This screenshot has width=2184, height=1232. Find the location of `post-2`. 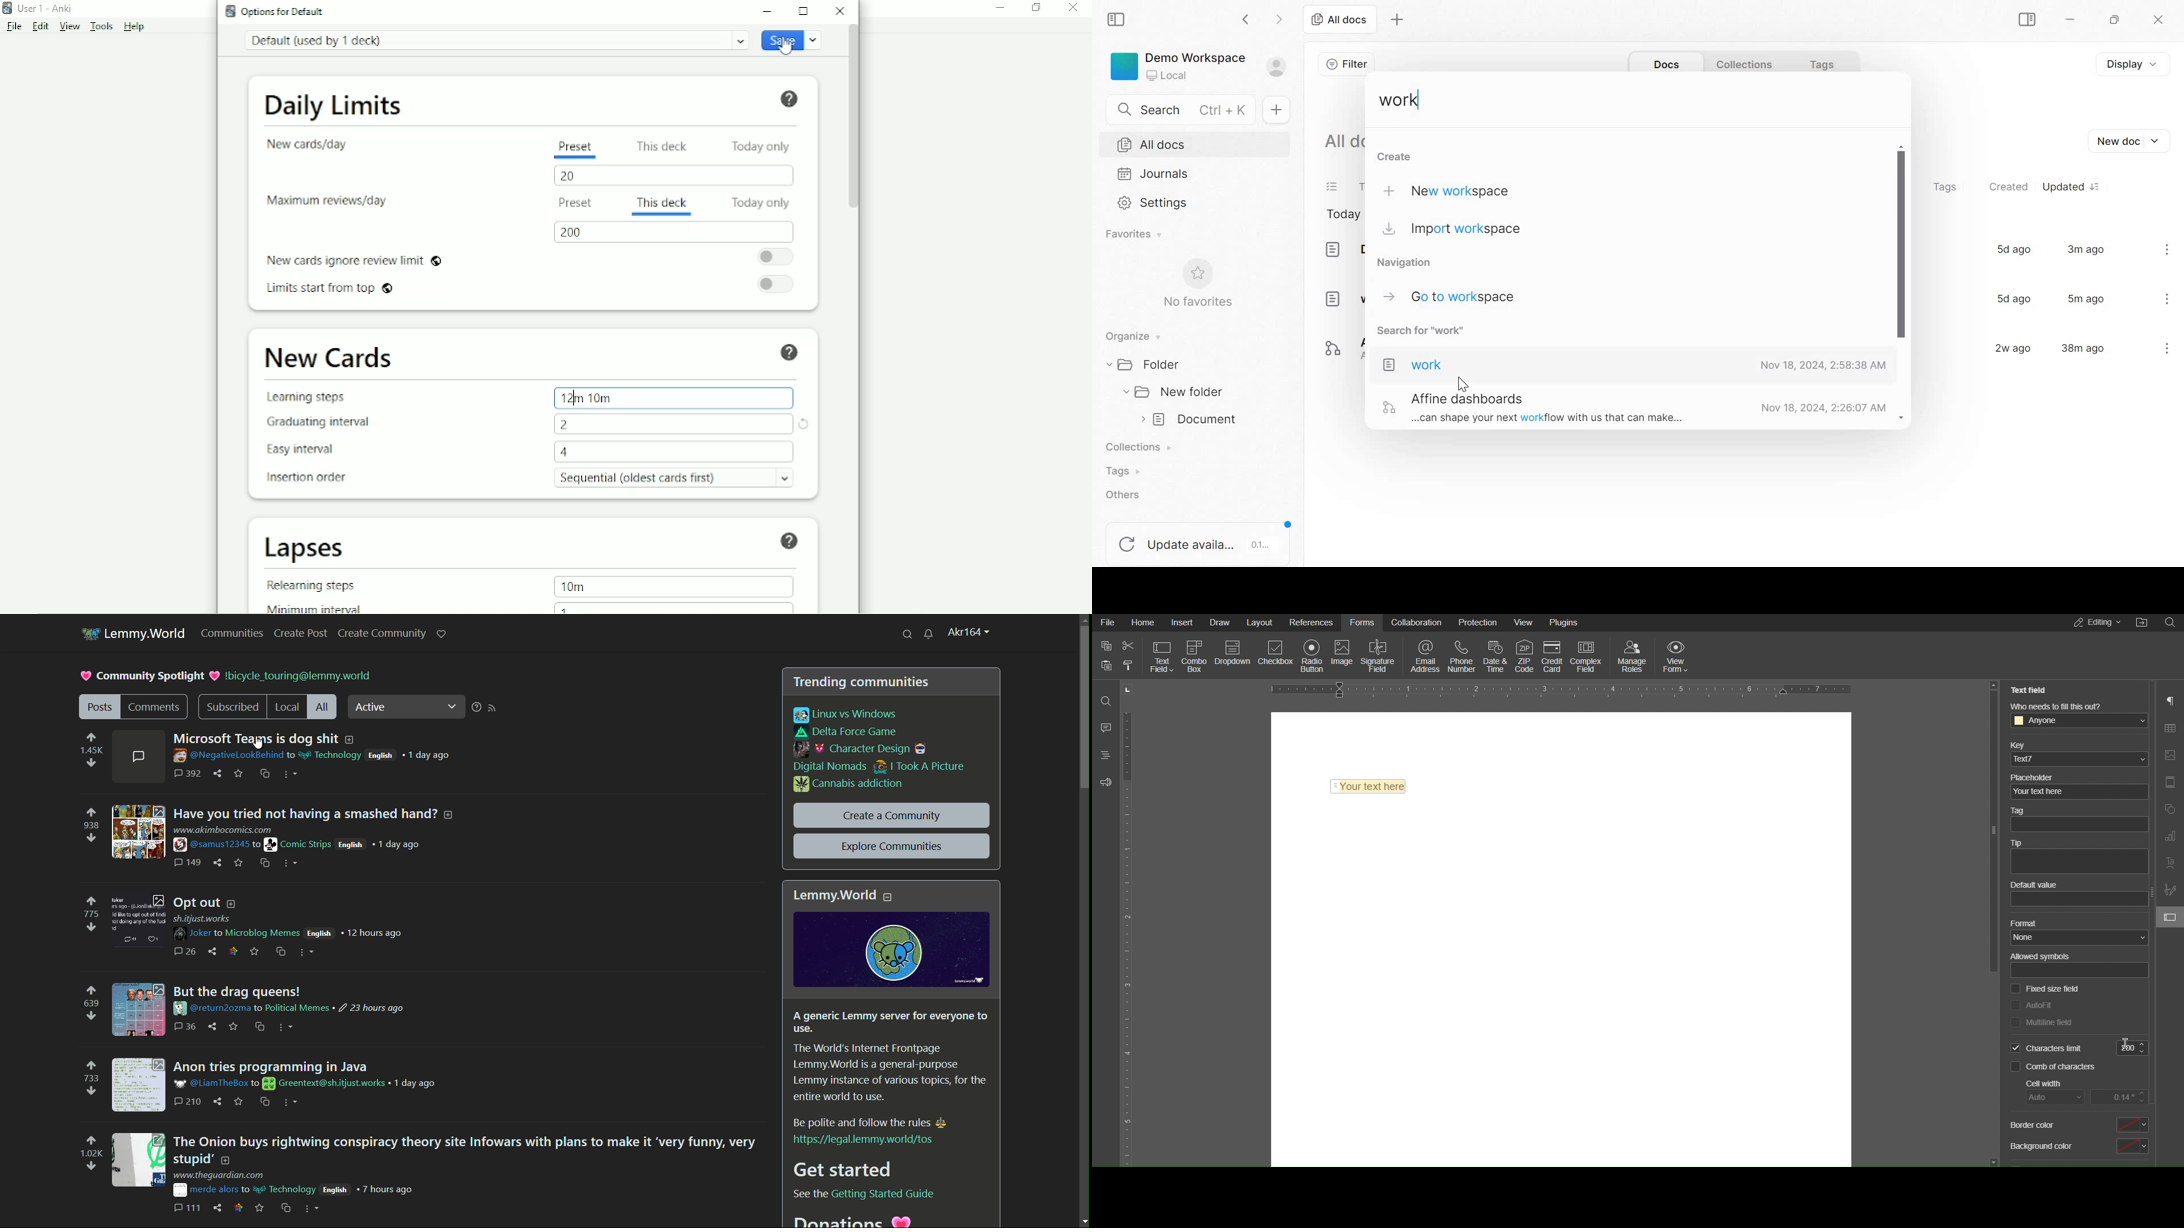

post-2 is located at coordinates (320, 812).